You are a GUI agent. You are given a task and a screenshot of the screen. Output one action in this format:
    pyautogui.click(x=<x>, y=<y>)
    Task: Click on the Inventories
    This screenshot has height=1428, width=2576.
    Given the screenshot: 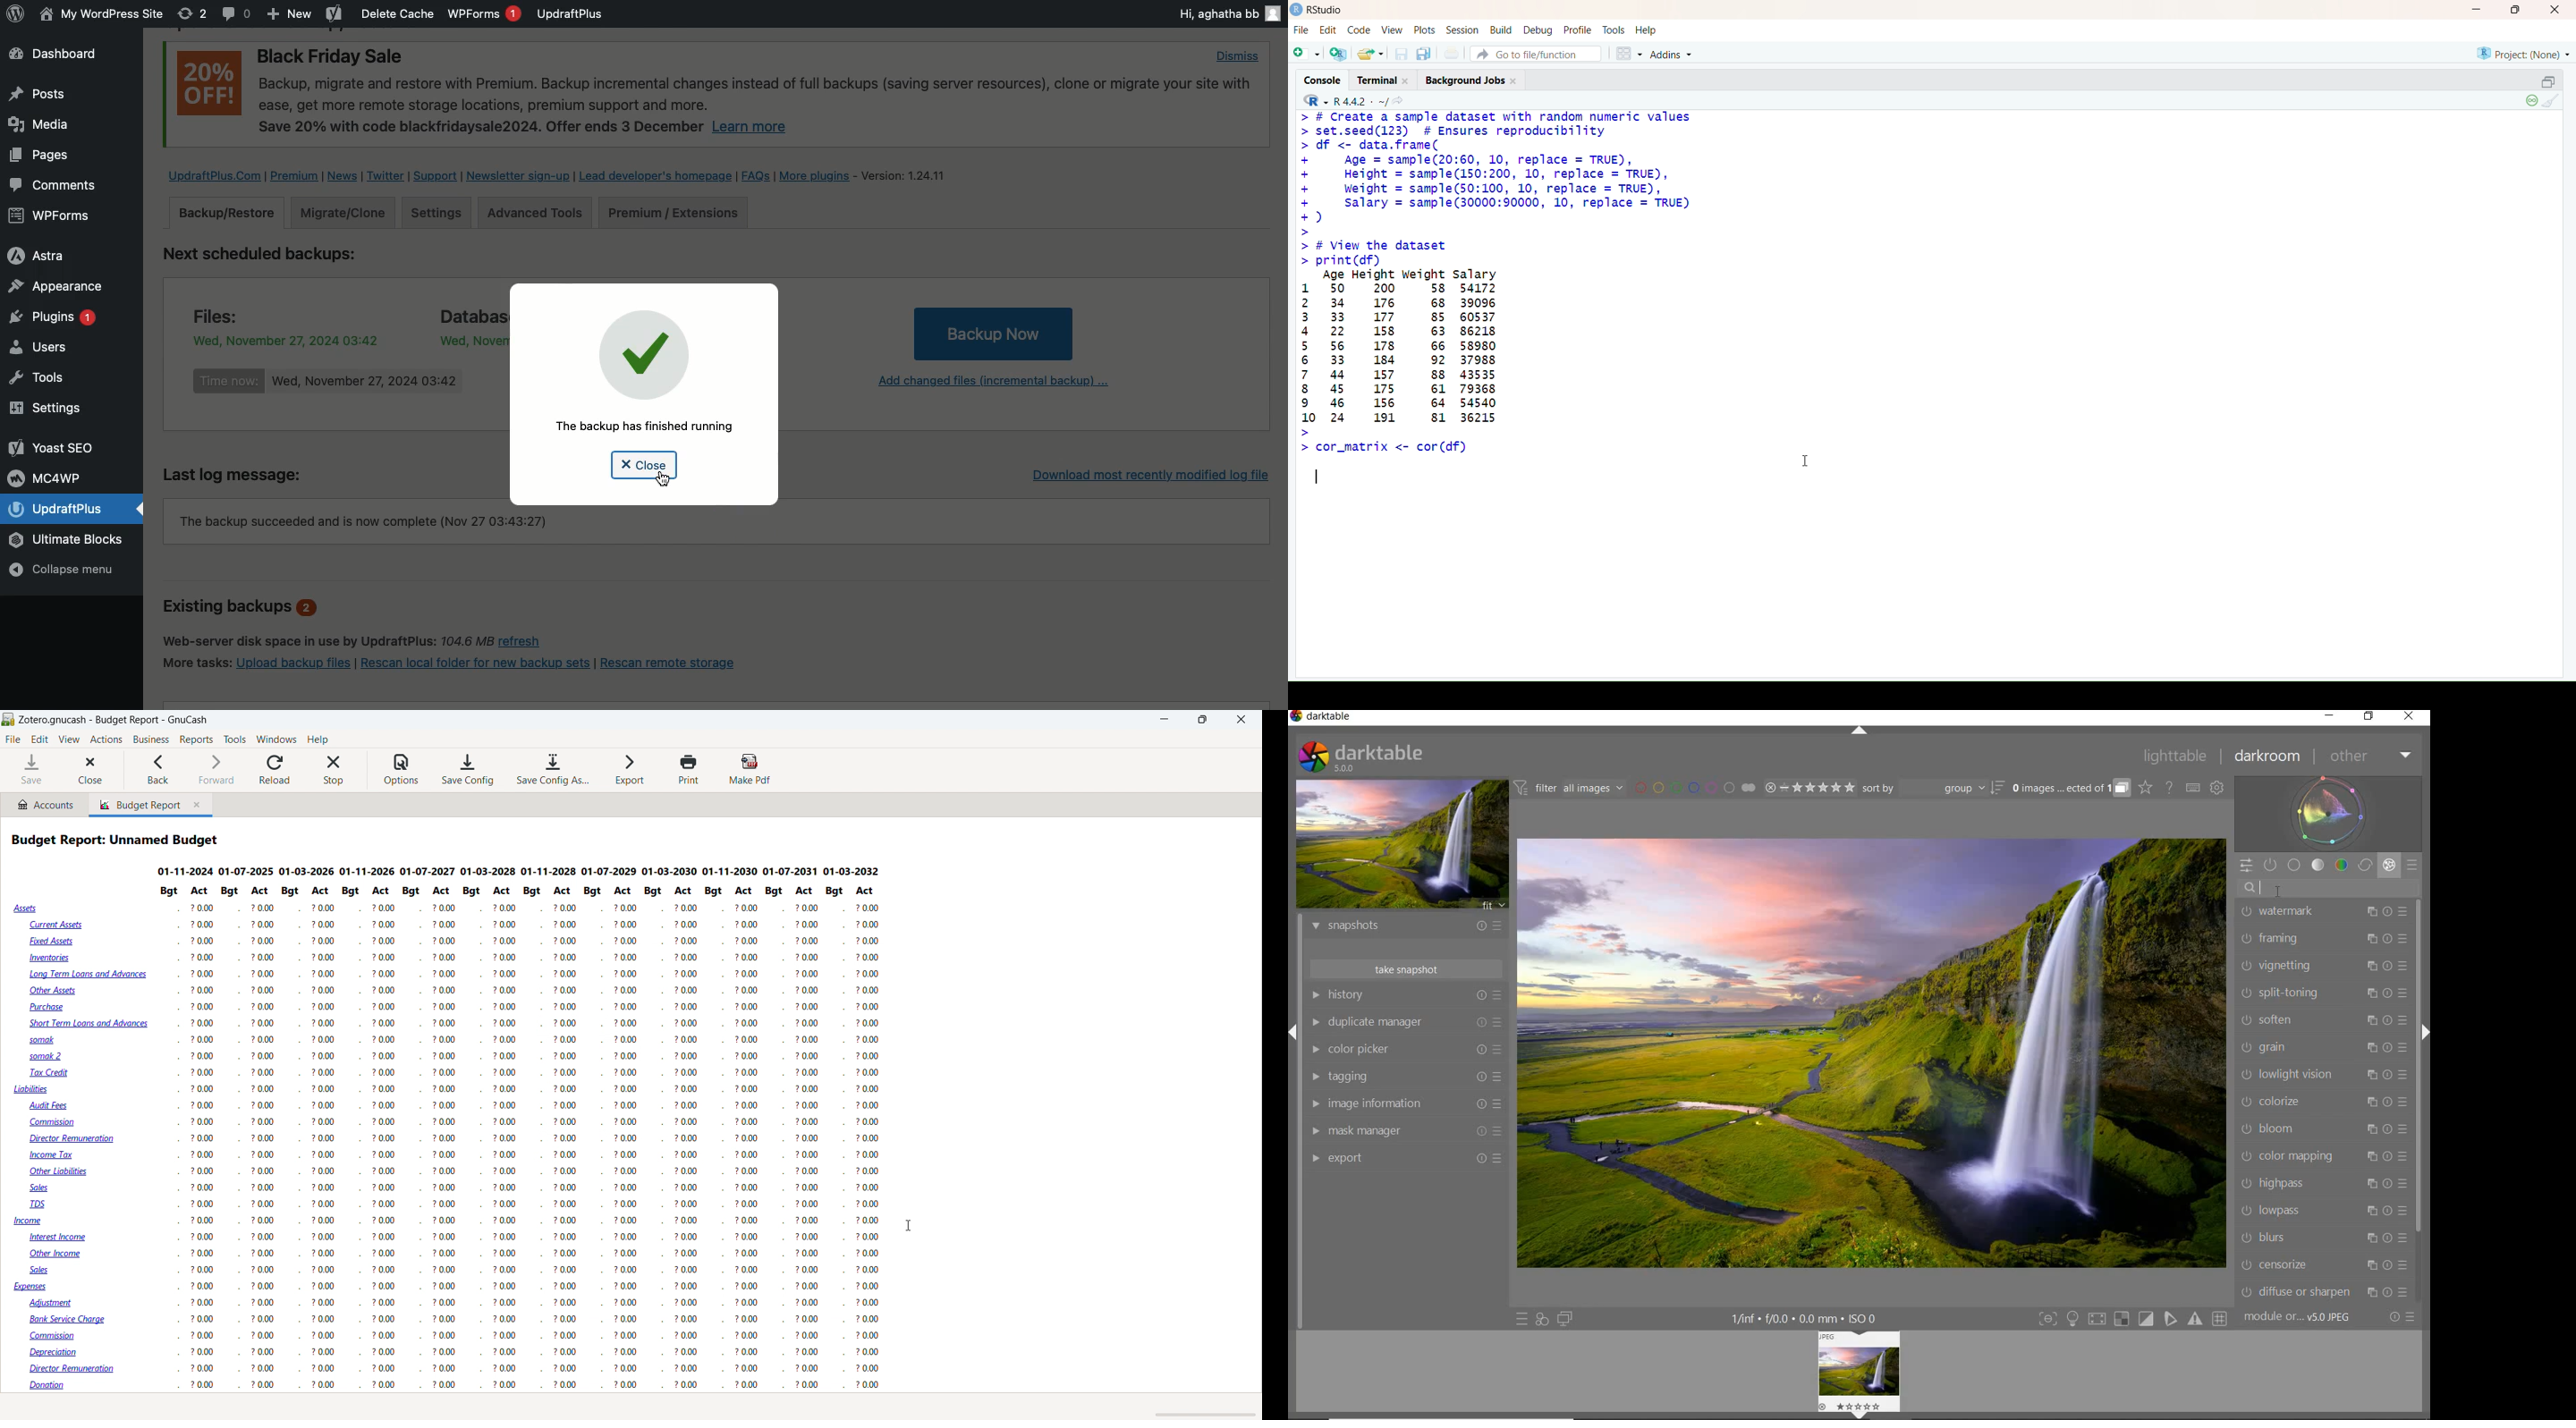 What is the action you would take?
    pyautogui.click(x=53, y=959)
    